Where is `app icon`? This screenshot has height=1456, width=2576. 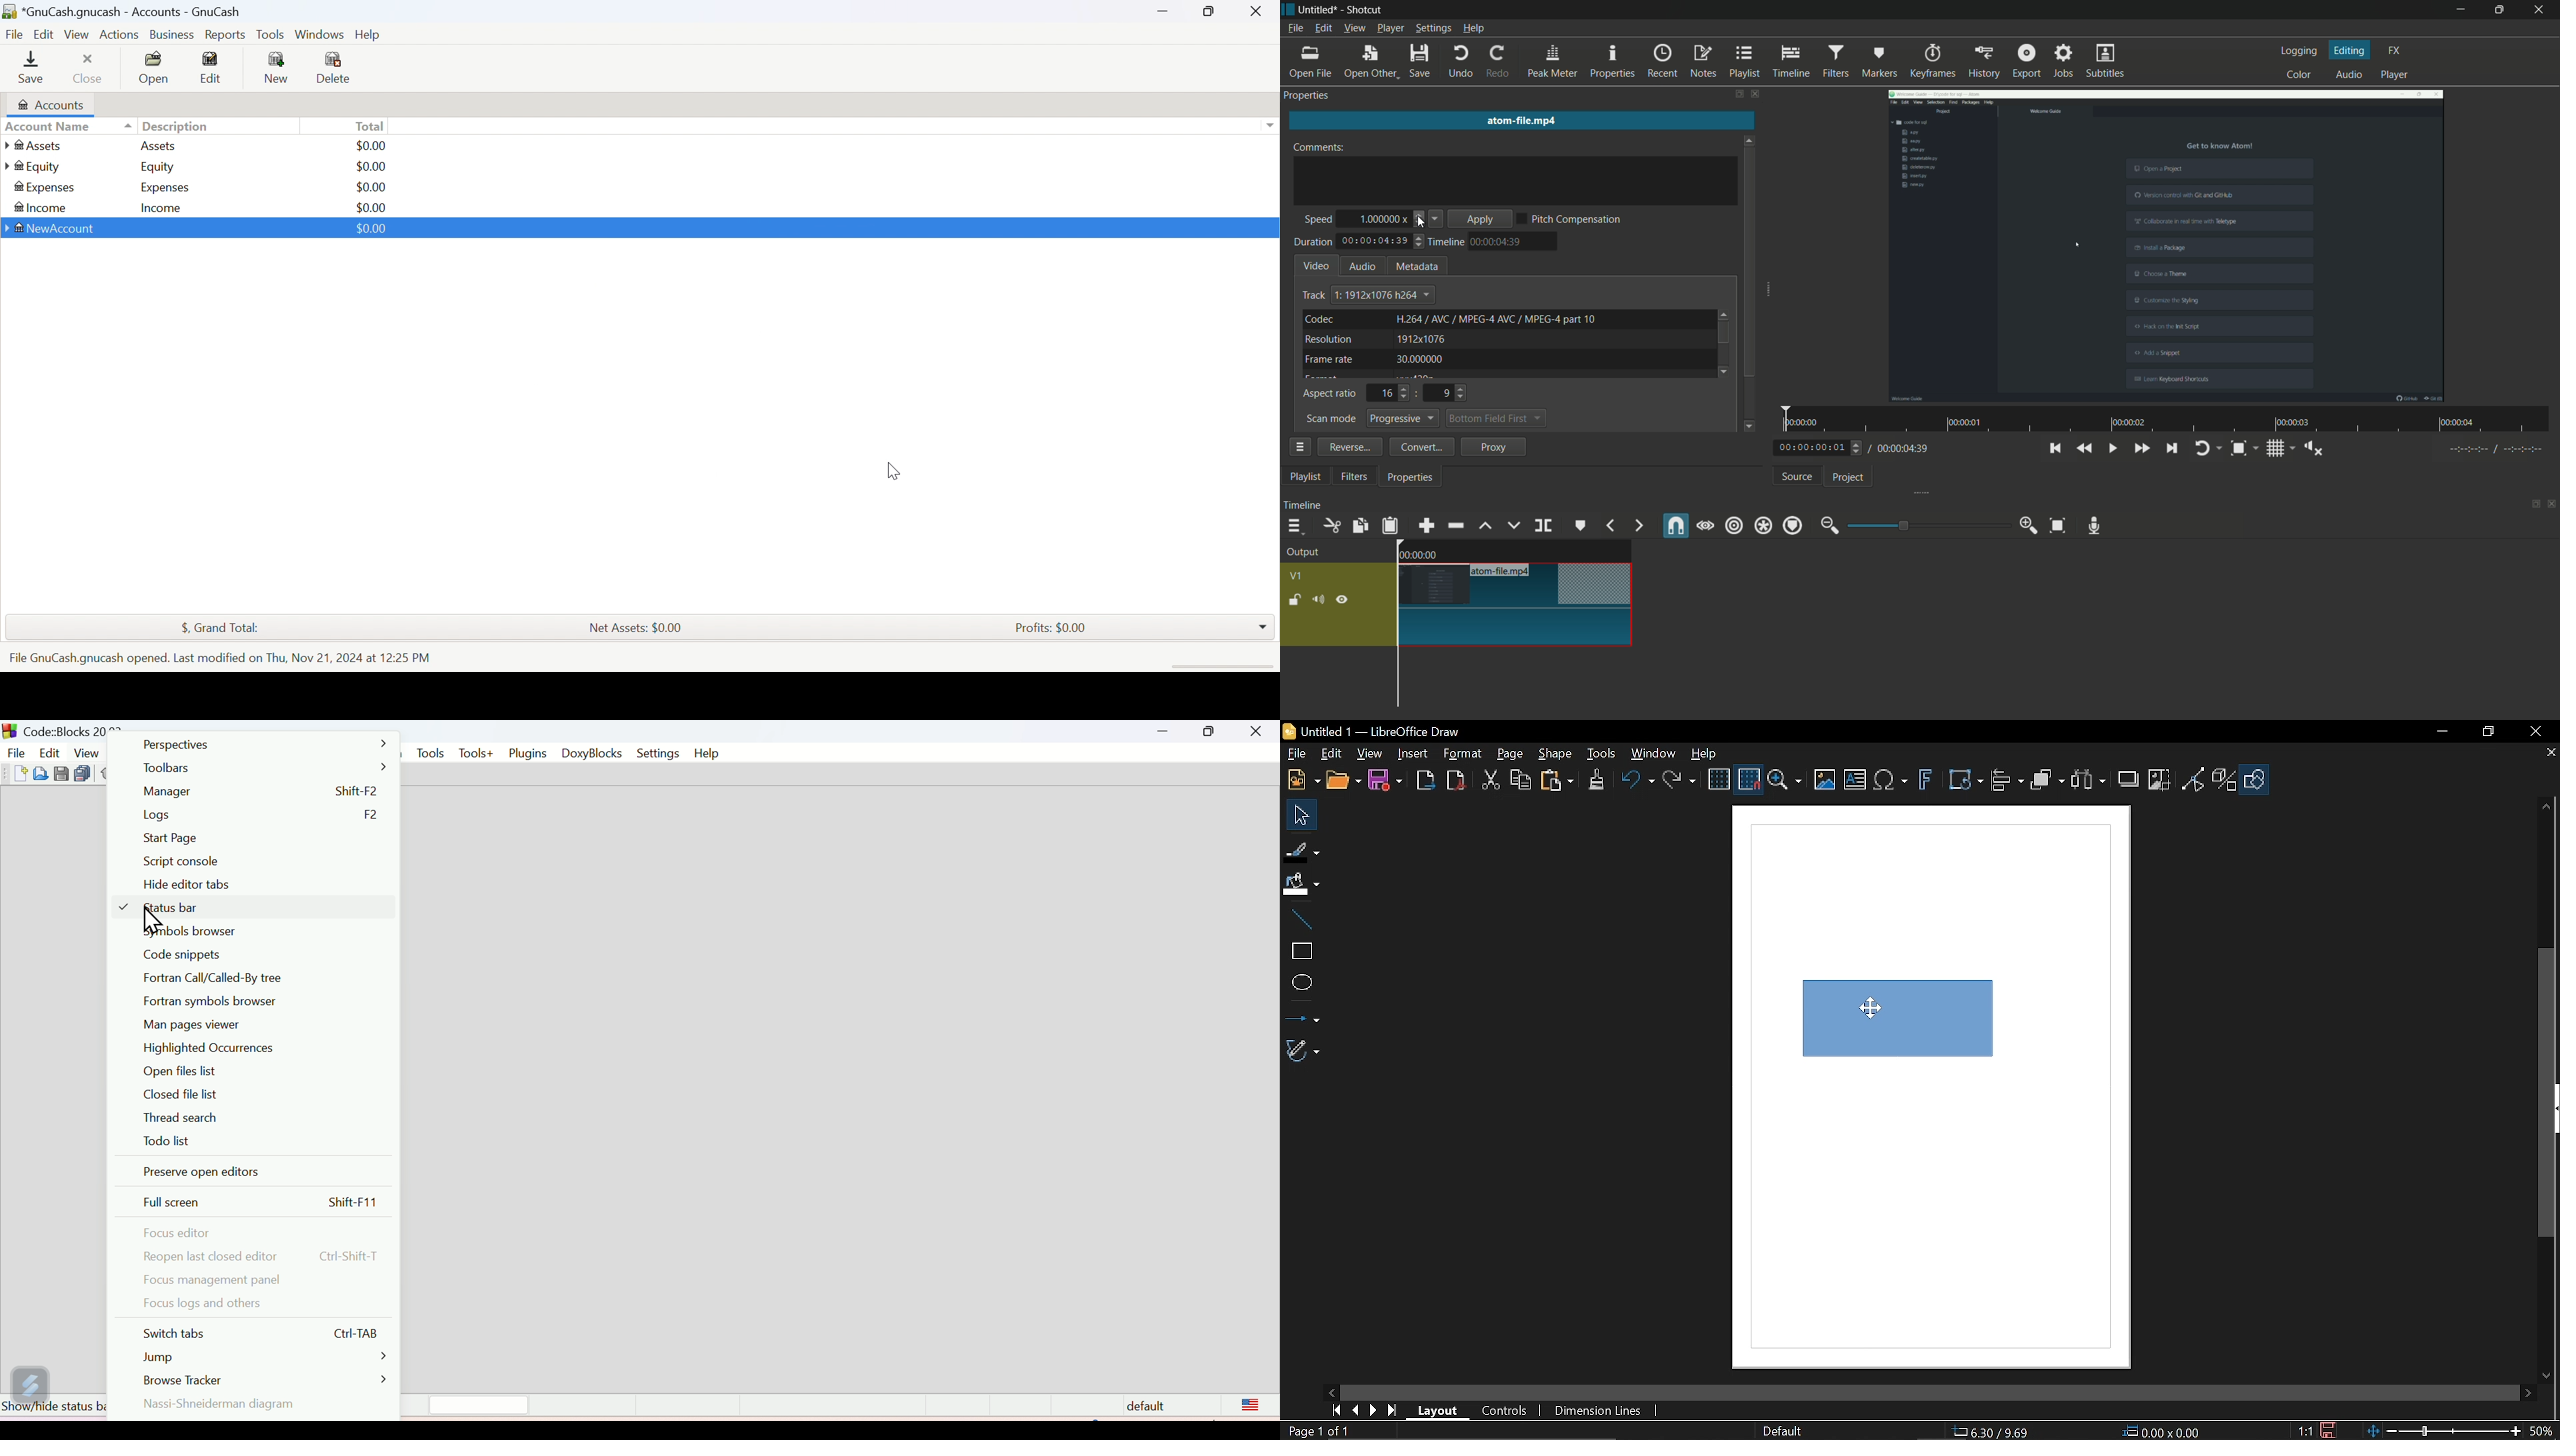 app icon is located at coordinates (1288, 9).